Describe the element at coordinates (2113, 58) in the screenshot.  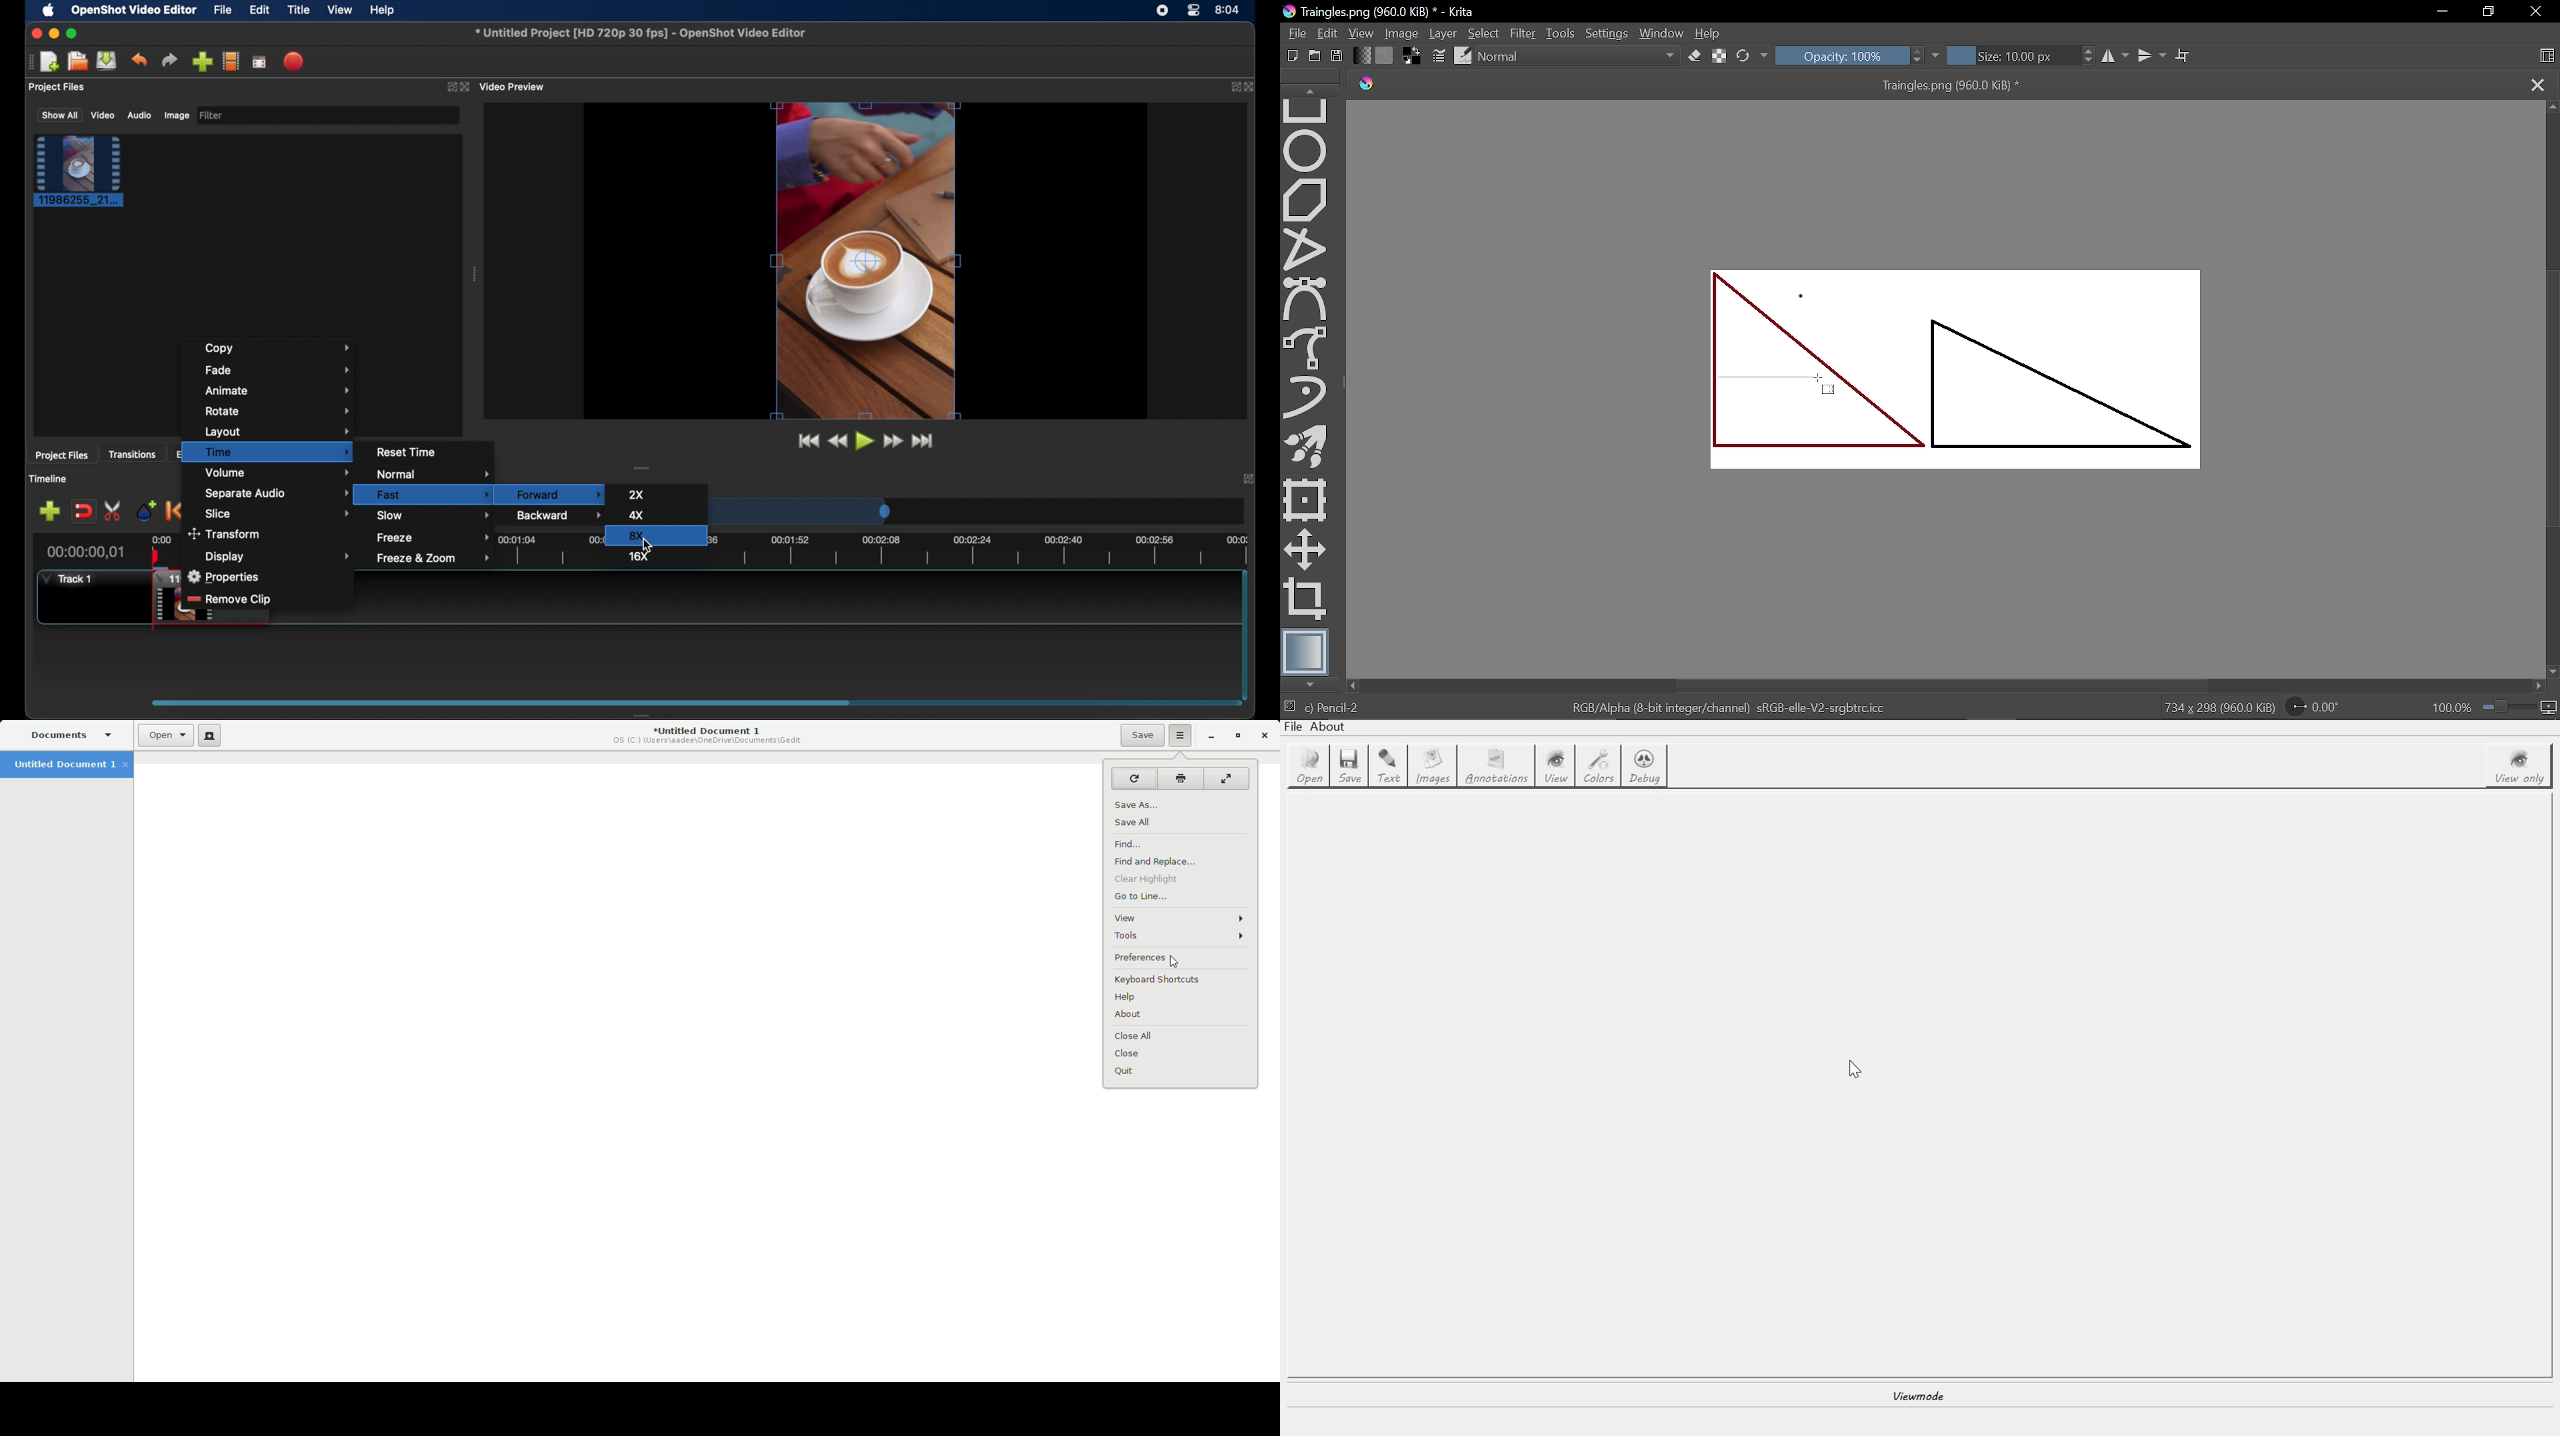
I see `Horizontal mirror` at that location.